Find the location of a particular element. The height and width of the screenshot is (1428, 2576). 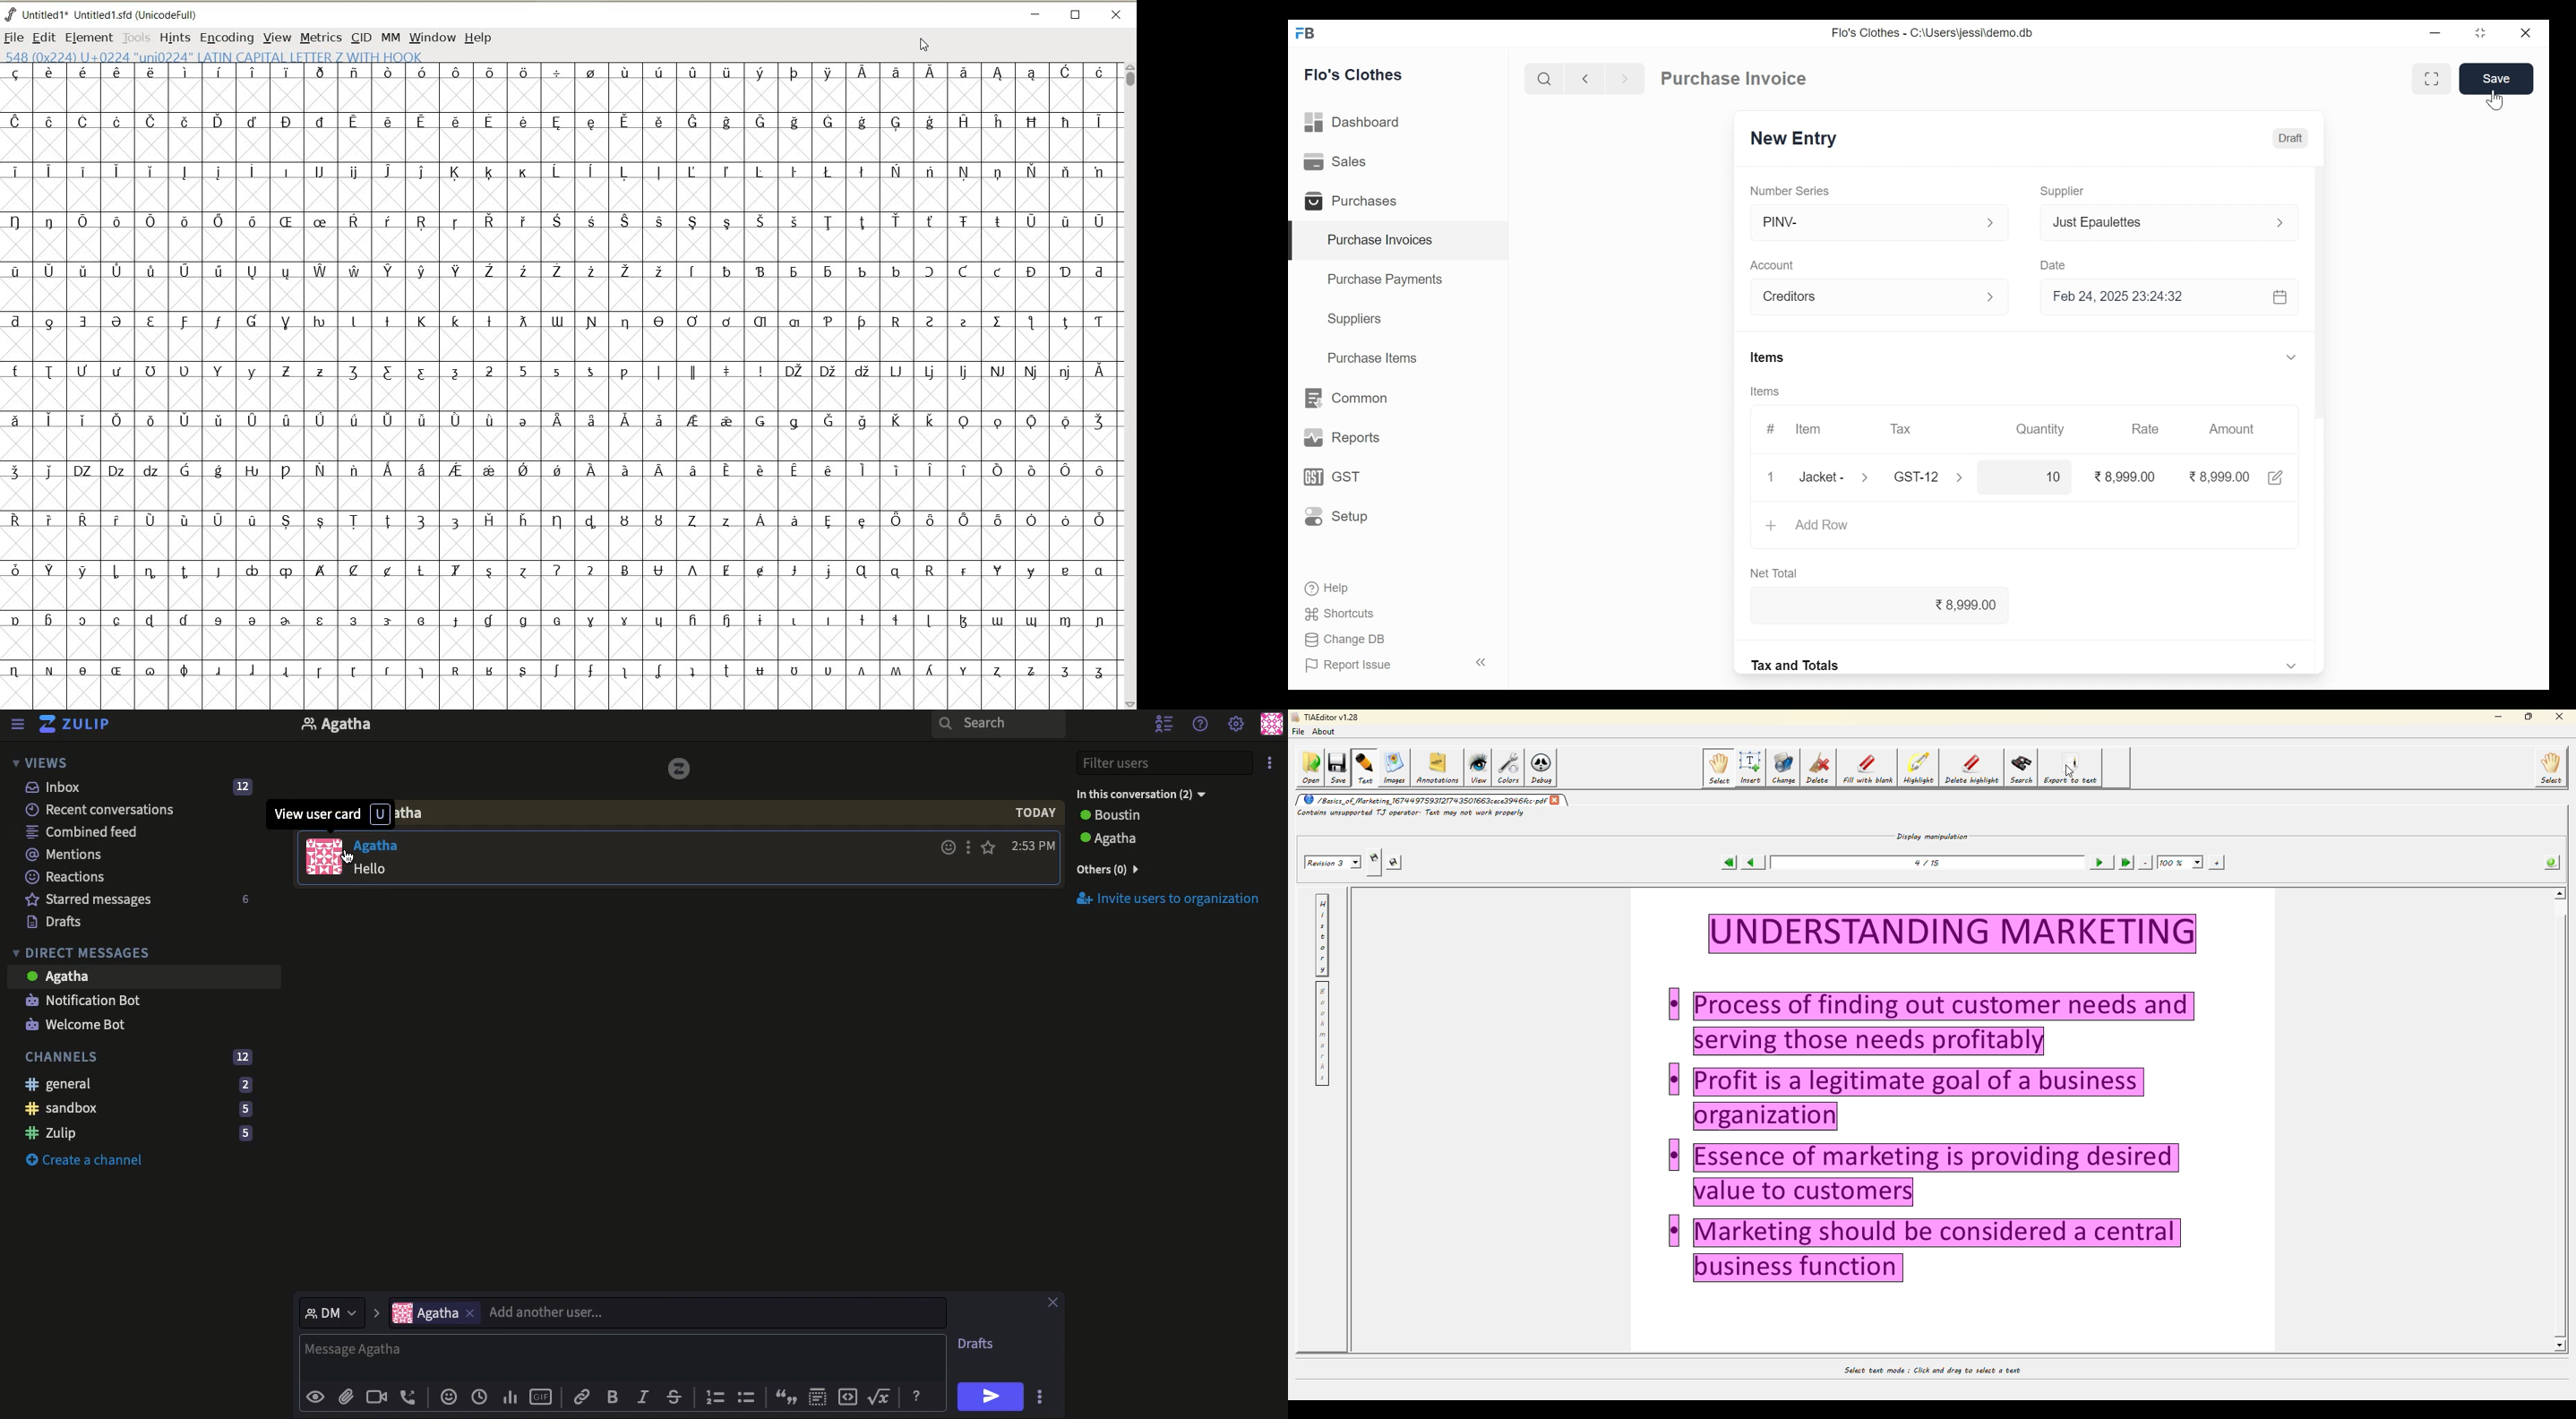

today is located at coordinates (1035, 813).